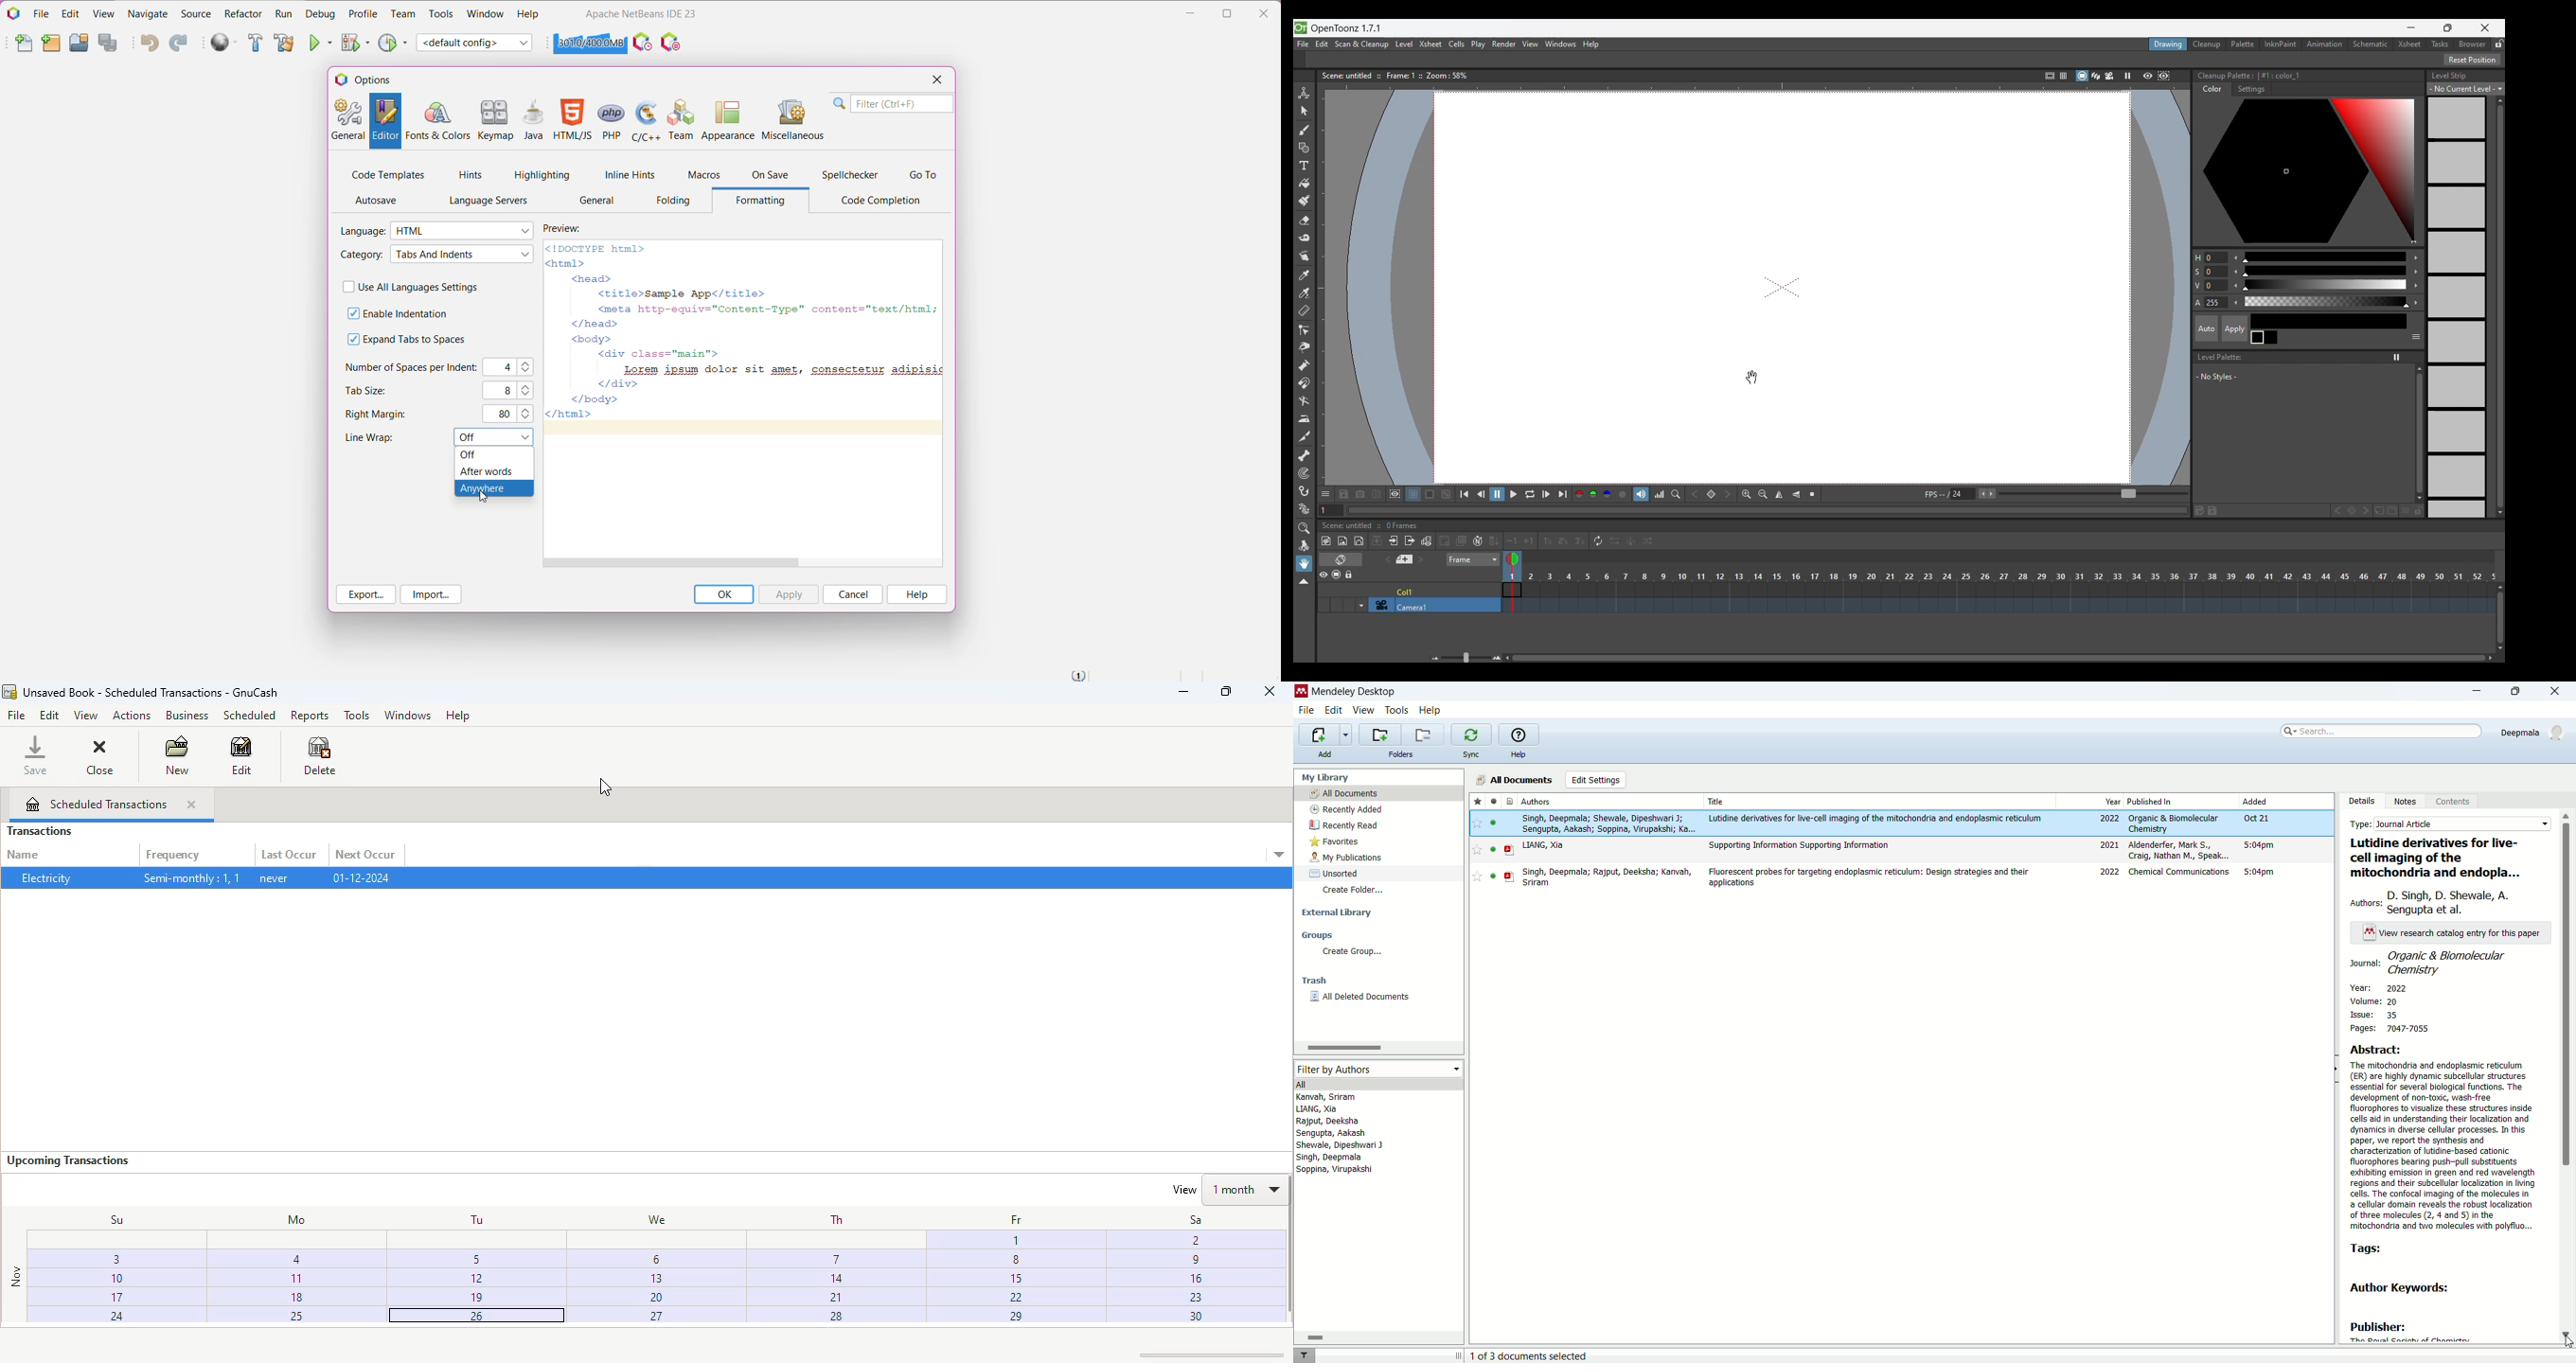 The width and height of the screenshot is (2576, 1372). I want to click on favorite, so click(1477, 876).